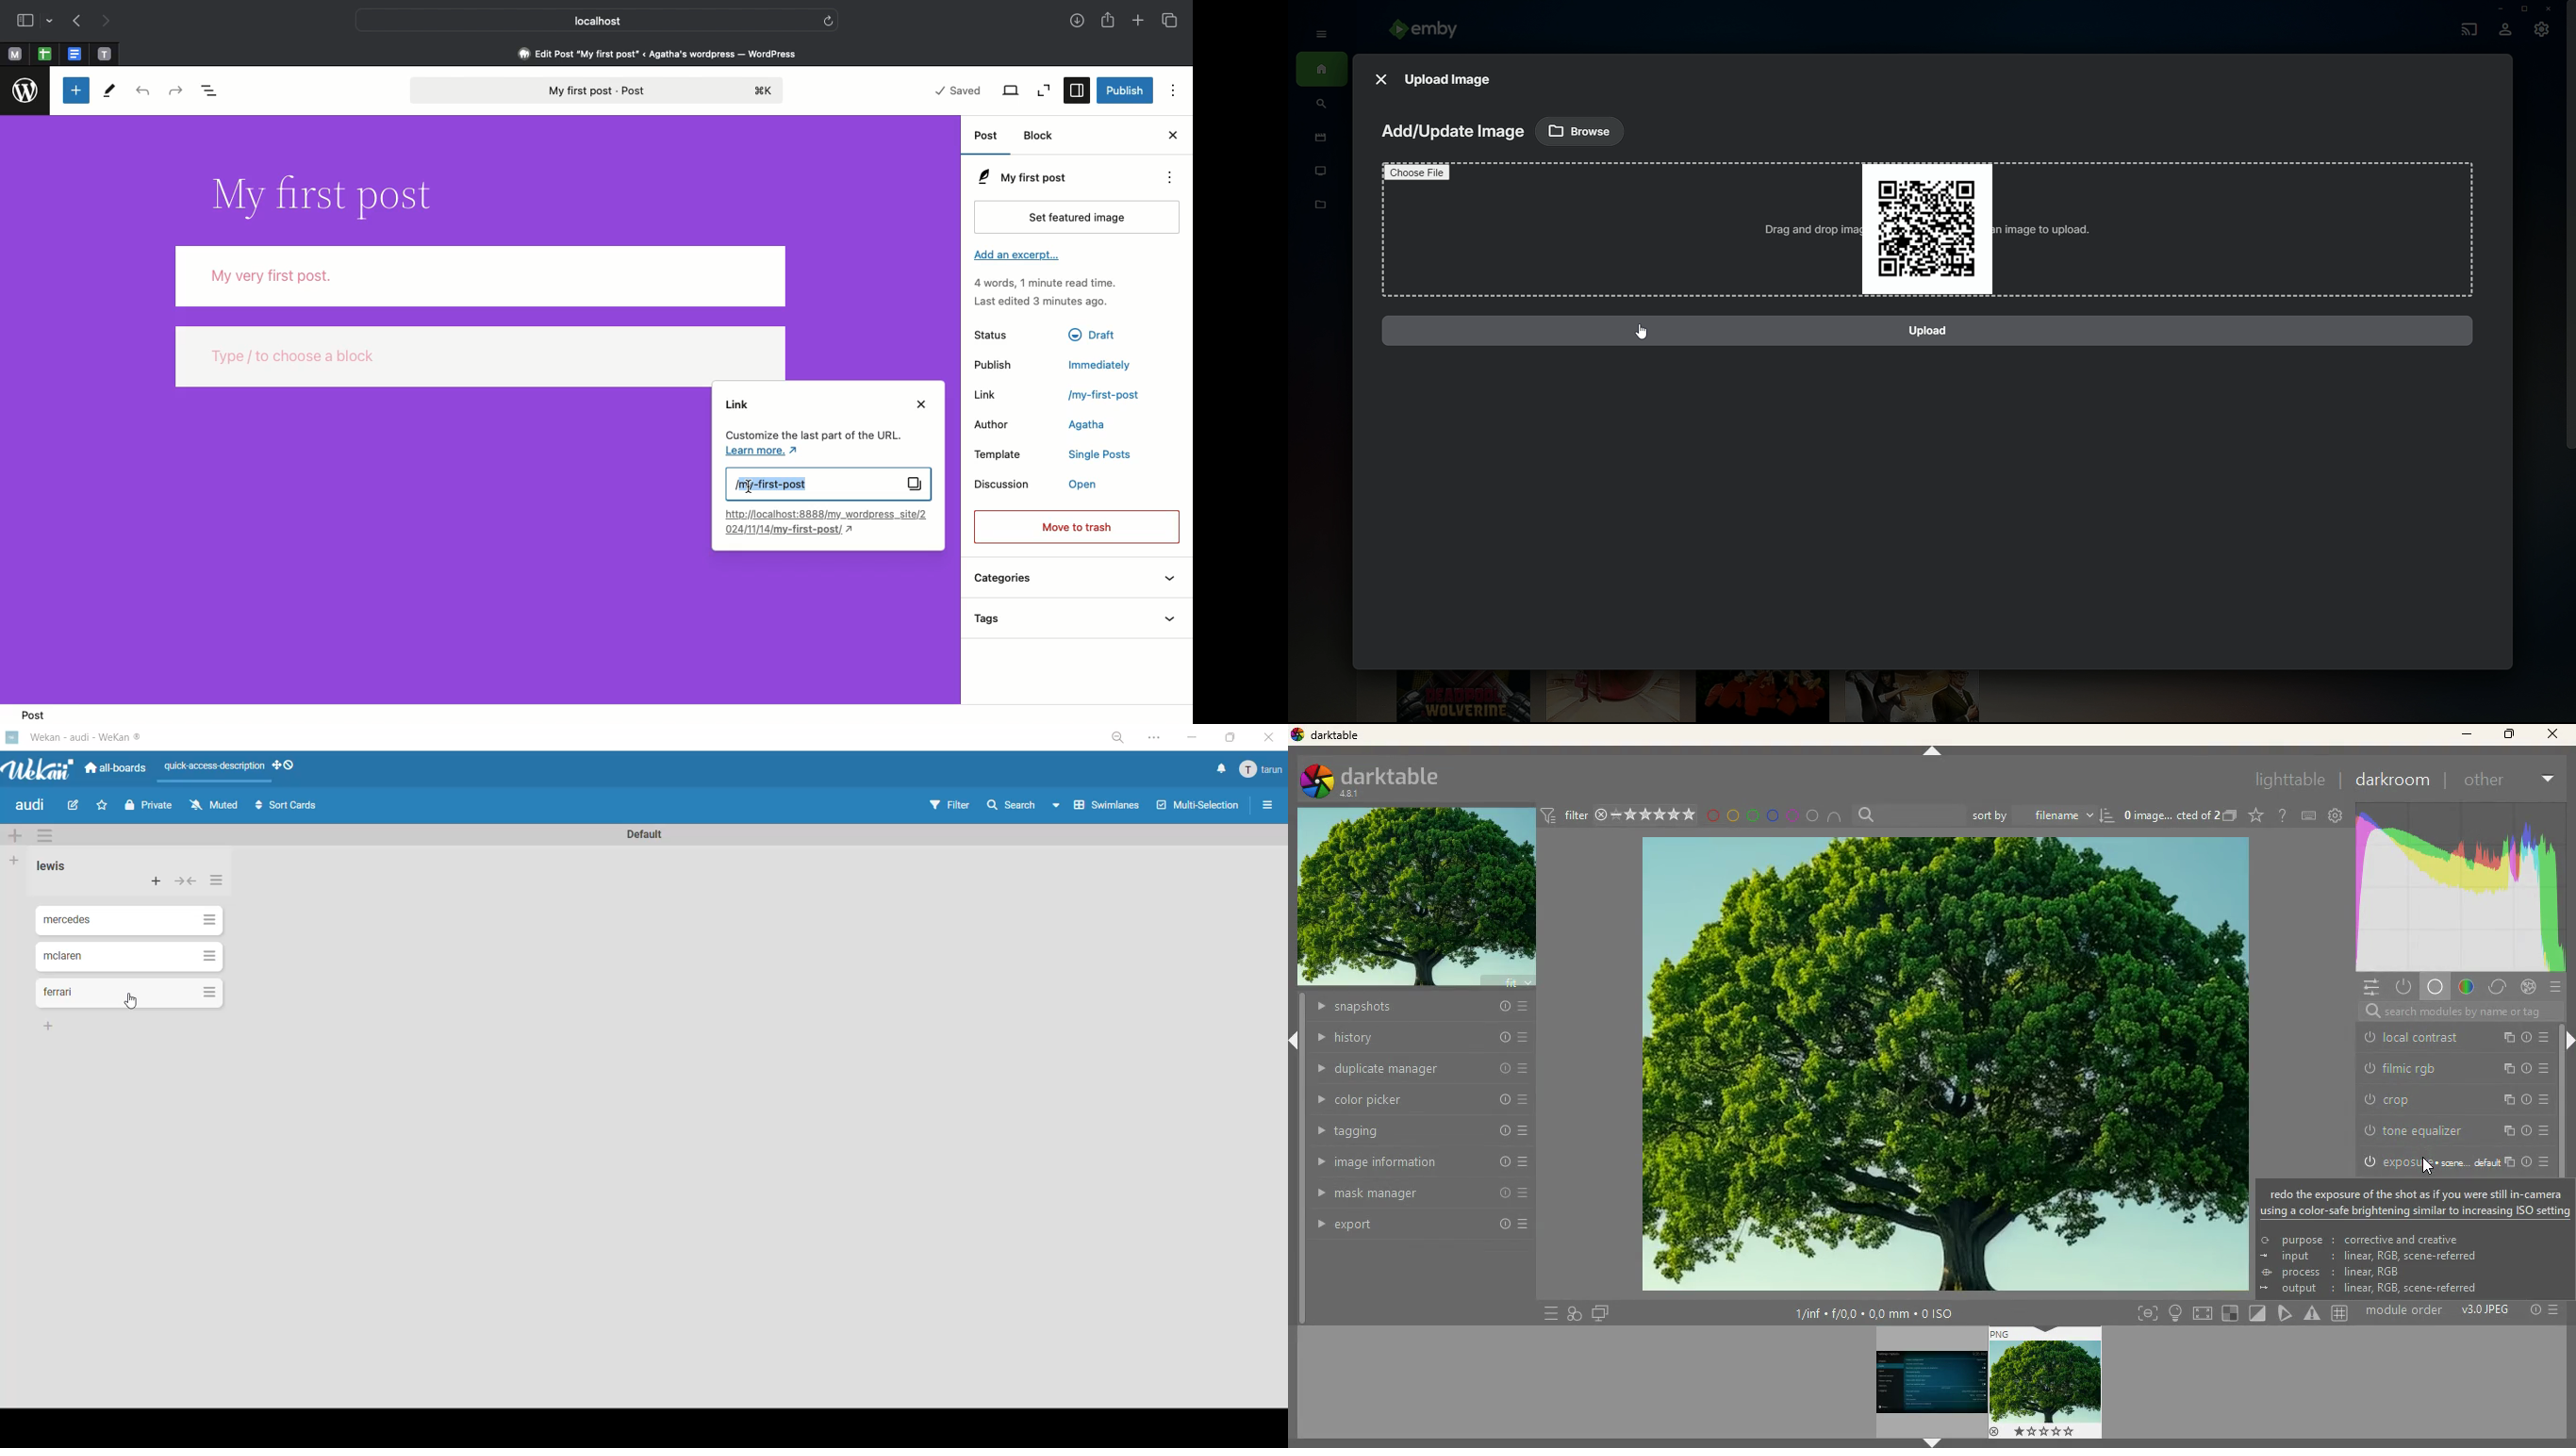  I want to click on blue circle, so click(1772, 814).